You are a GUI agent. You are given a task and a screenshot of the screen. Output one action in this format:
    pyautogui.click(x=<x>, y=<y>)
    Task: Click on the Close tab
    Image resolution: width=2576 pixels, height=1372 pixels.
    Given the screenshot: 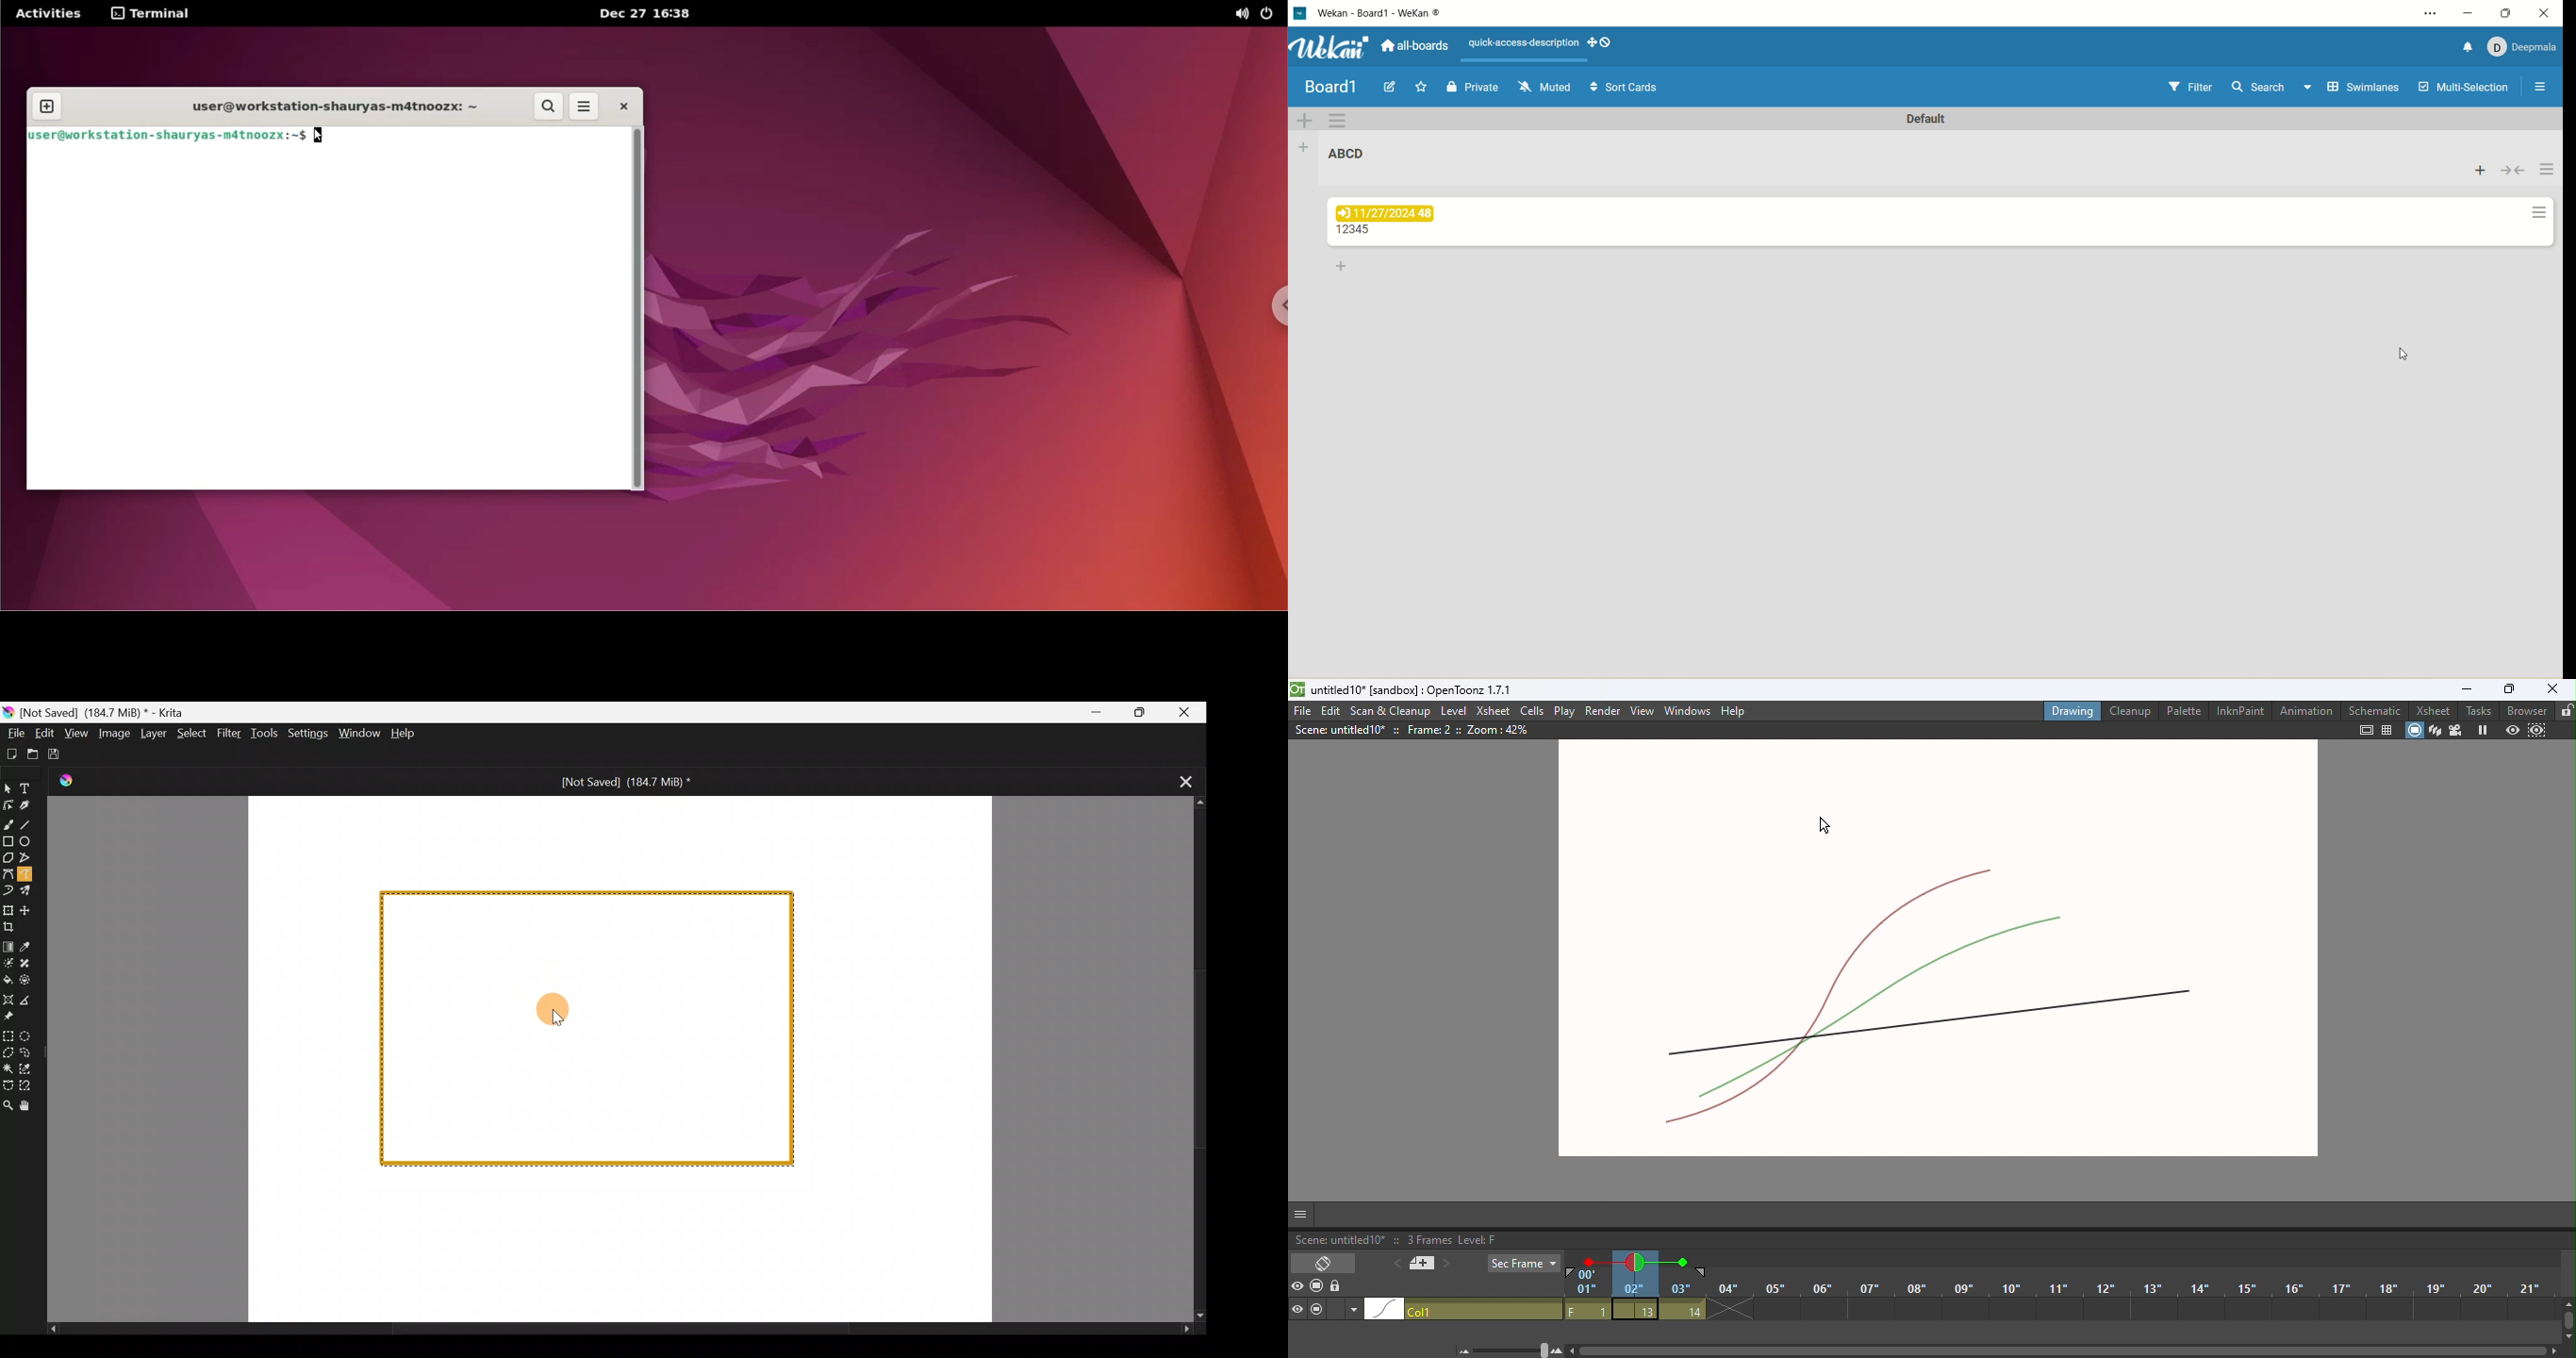 What is the action you would take?
    pyautogui.click(x=1177, y=784)
    